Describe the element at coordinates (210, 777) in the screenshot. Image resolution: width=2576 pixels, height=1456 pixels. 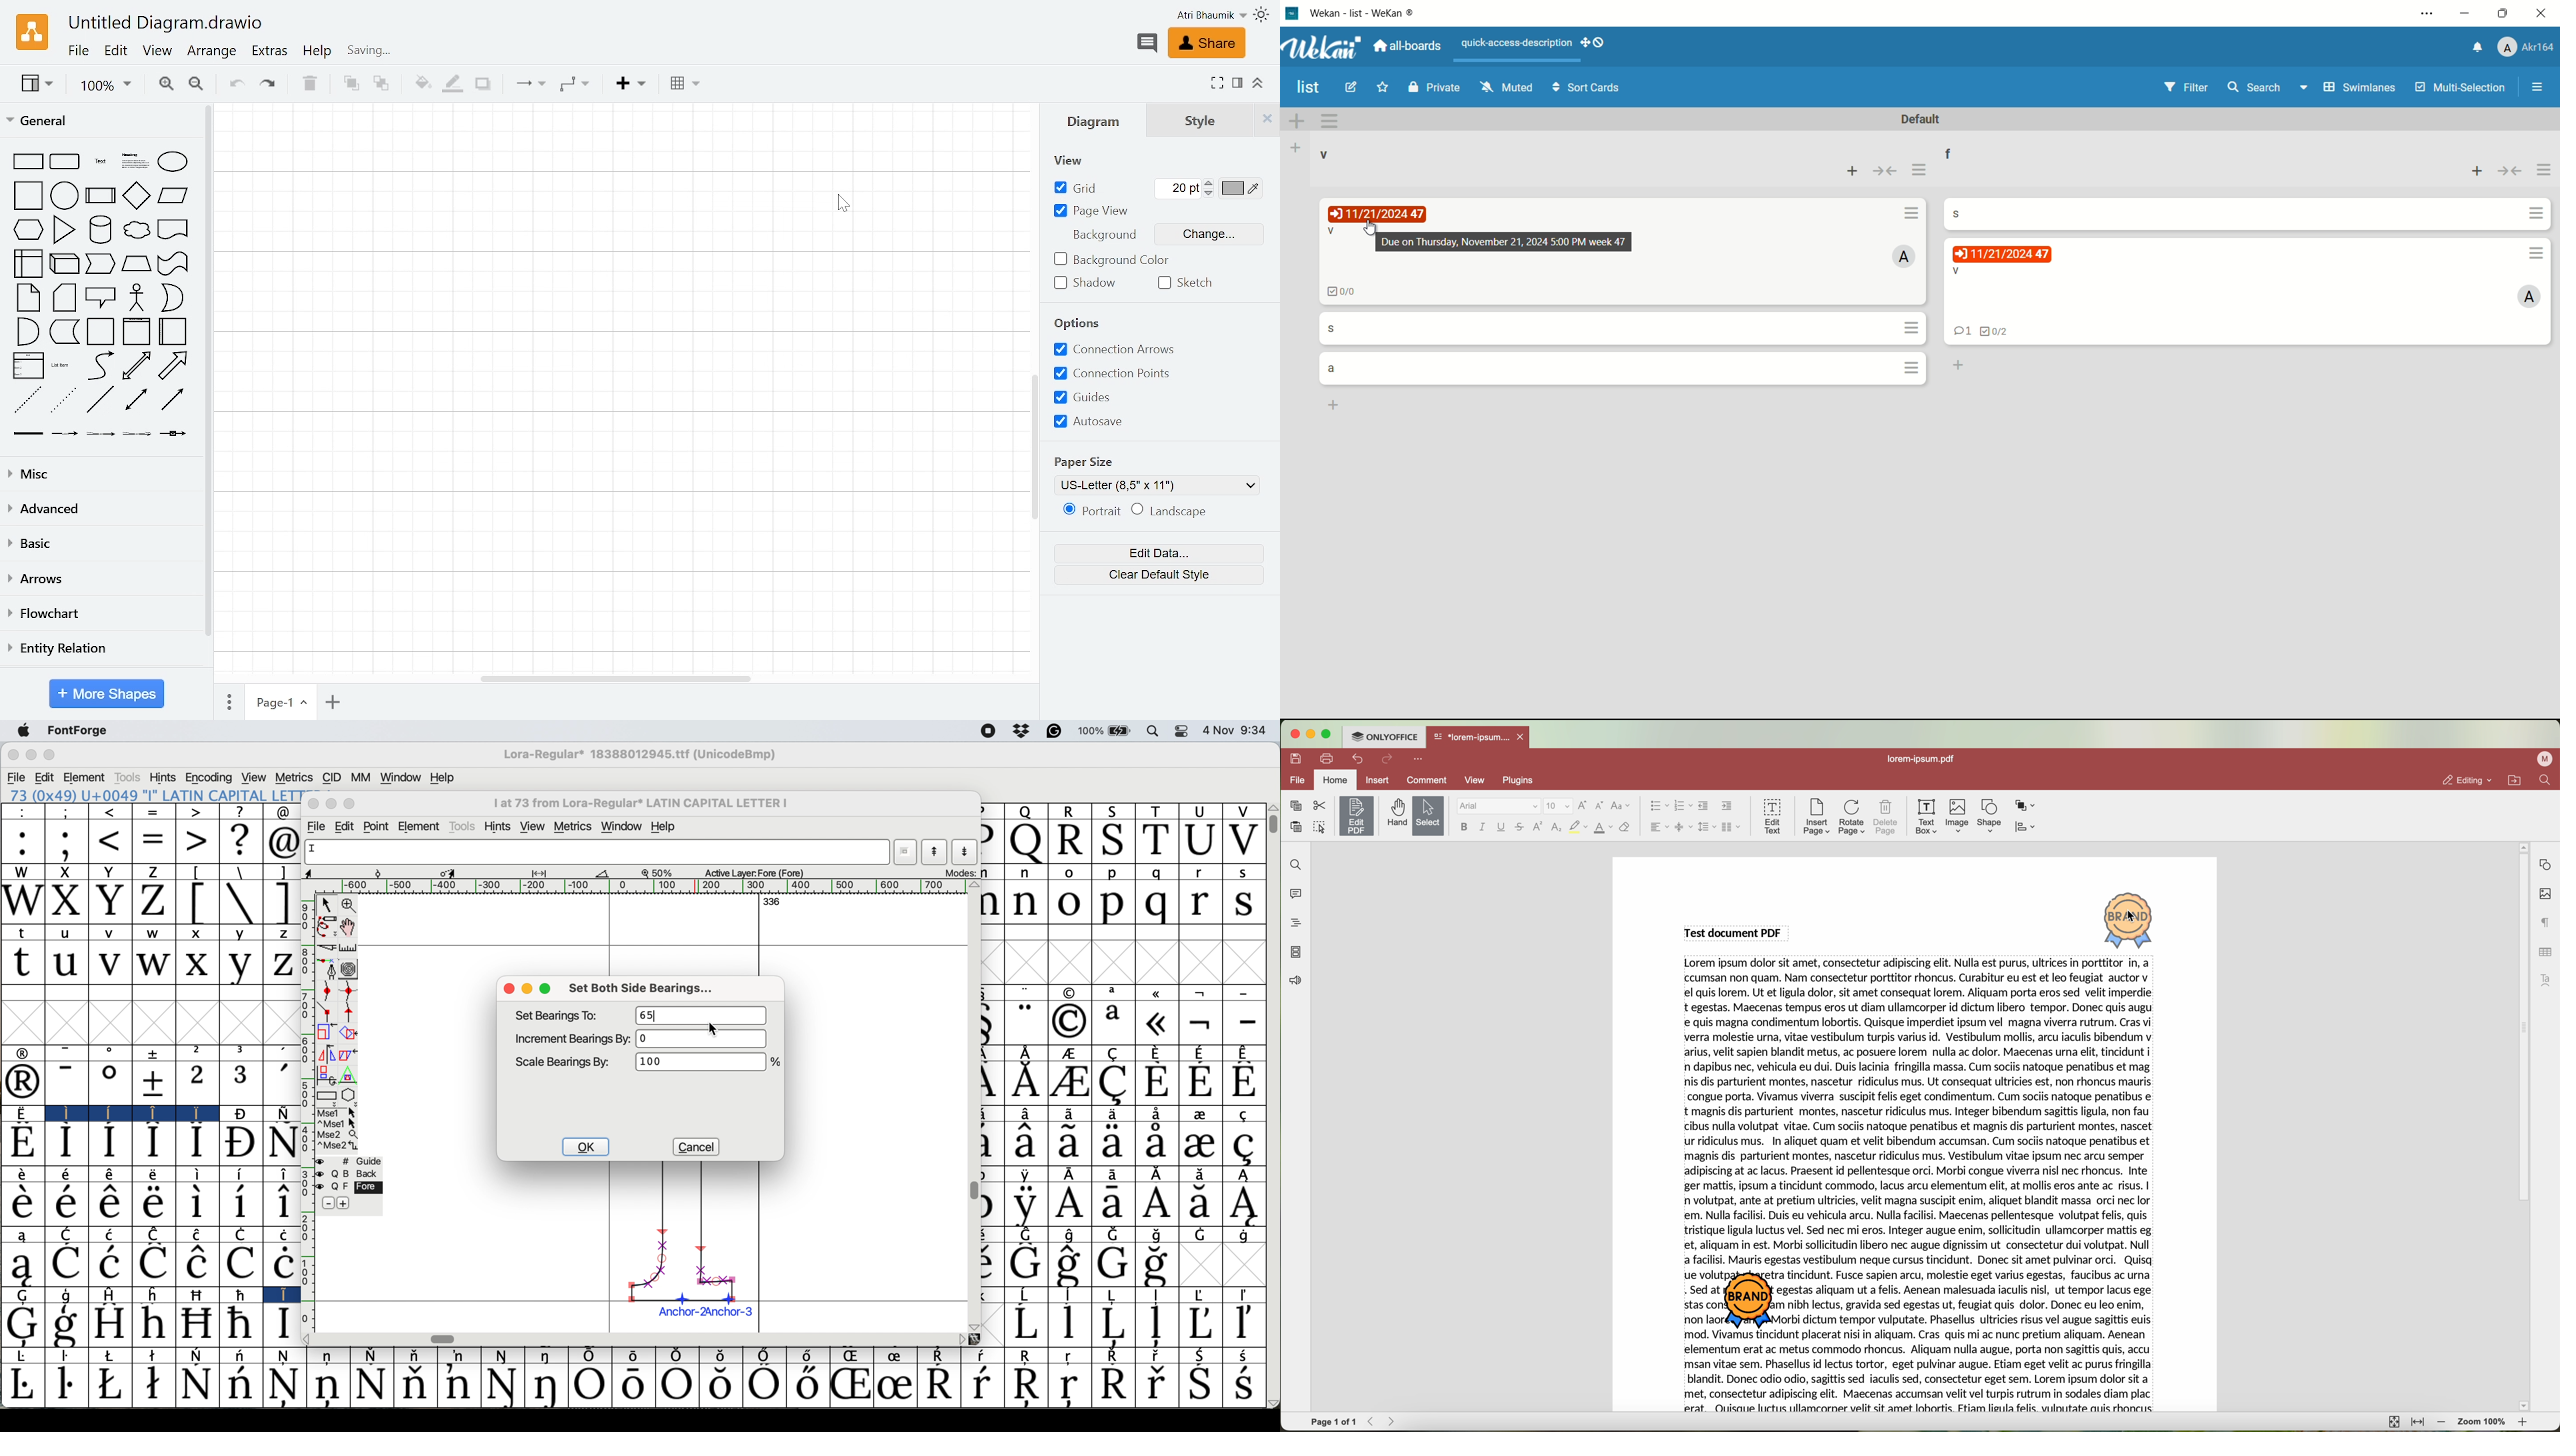
I see `encoding` at that location.